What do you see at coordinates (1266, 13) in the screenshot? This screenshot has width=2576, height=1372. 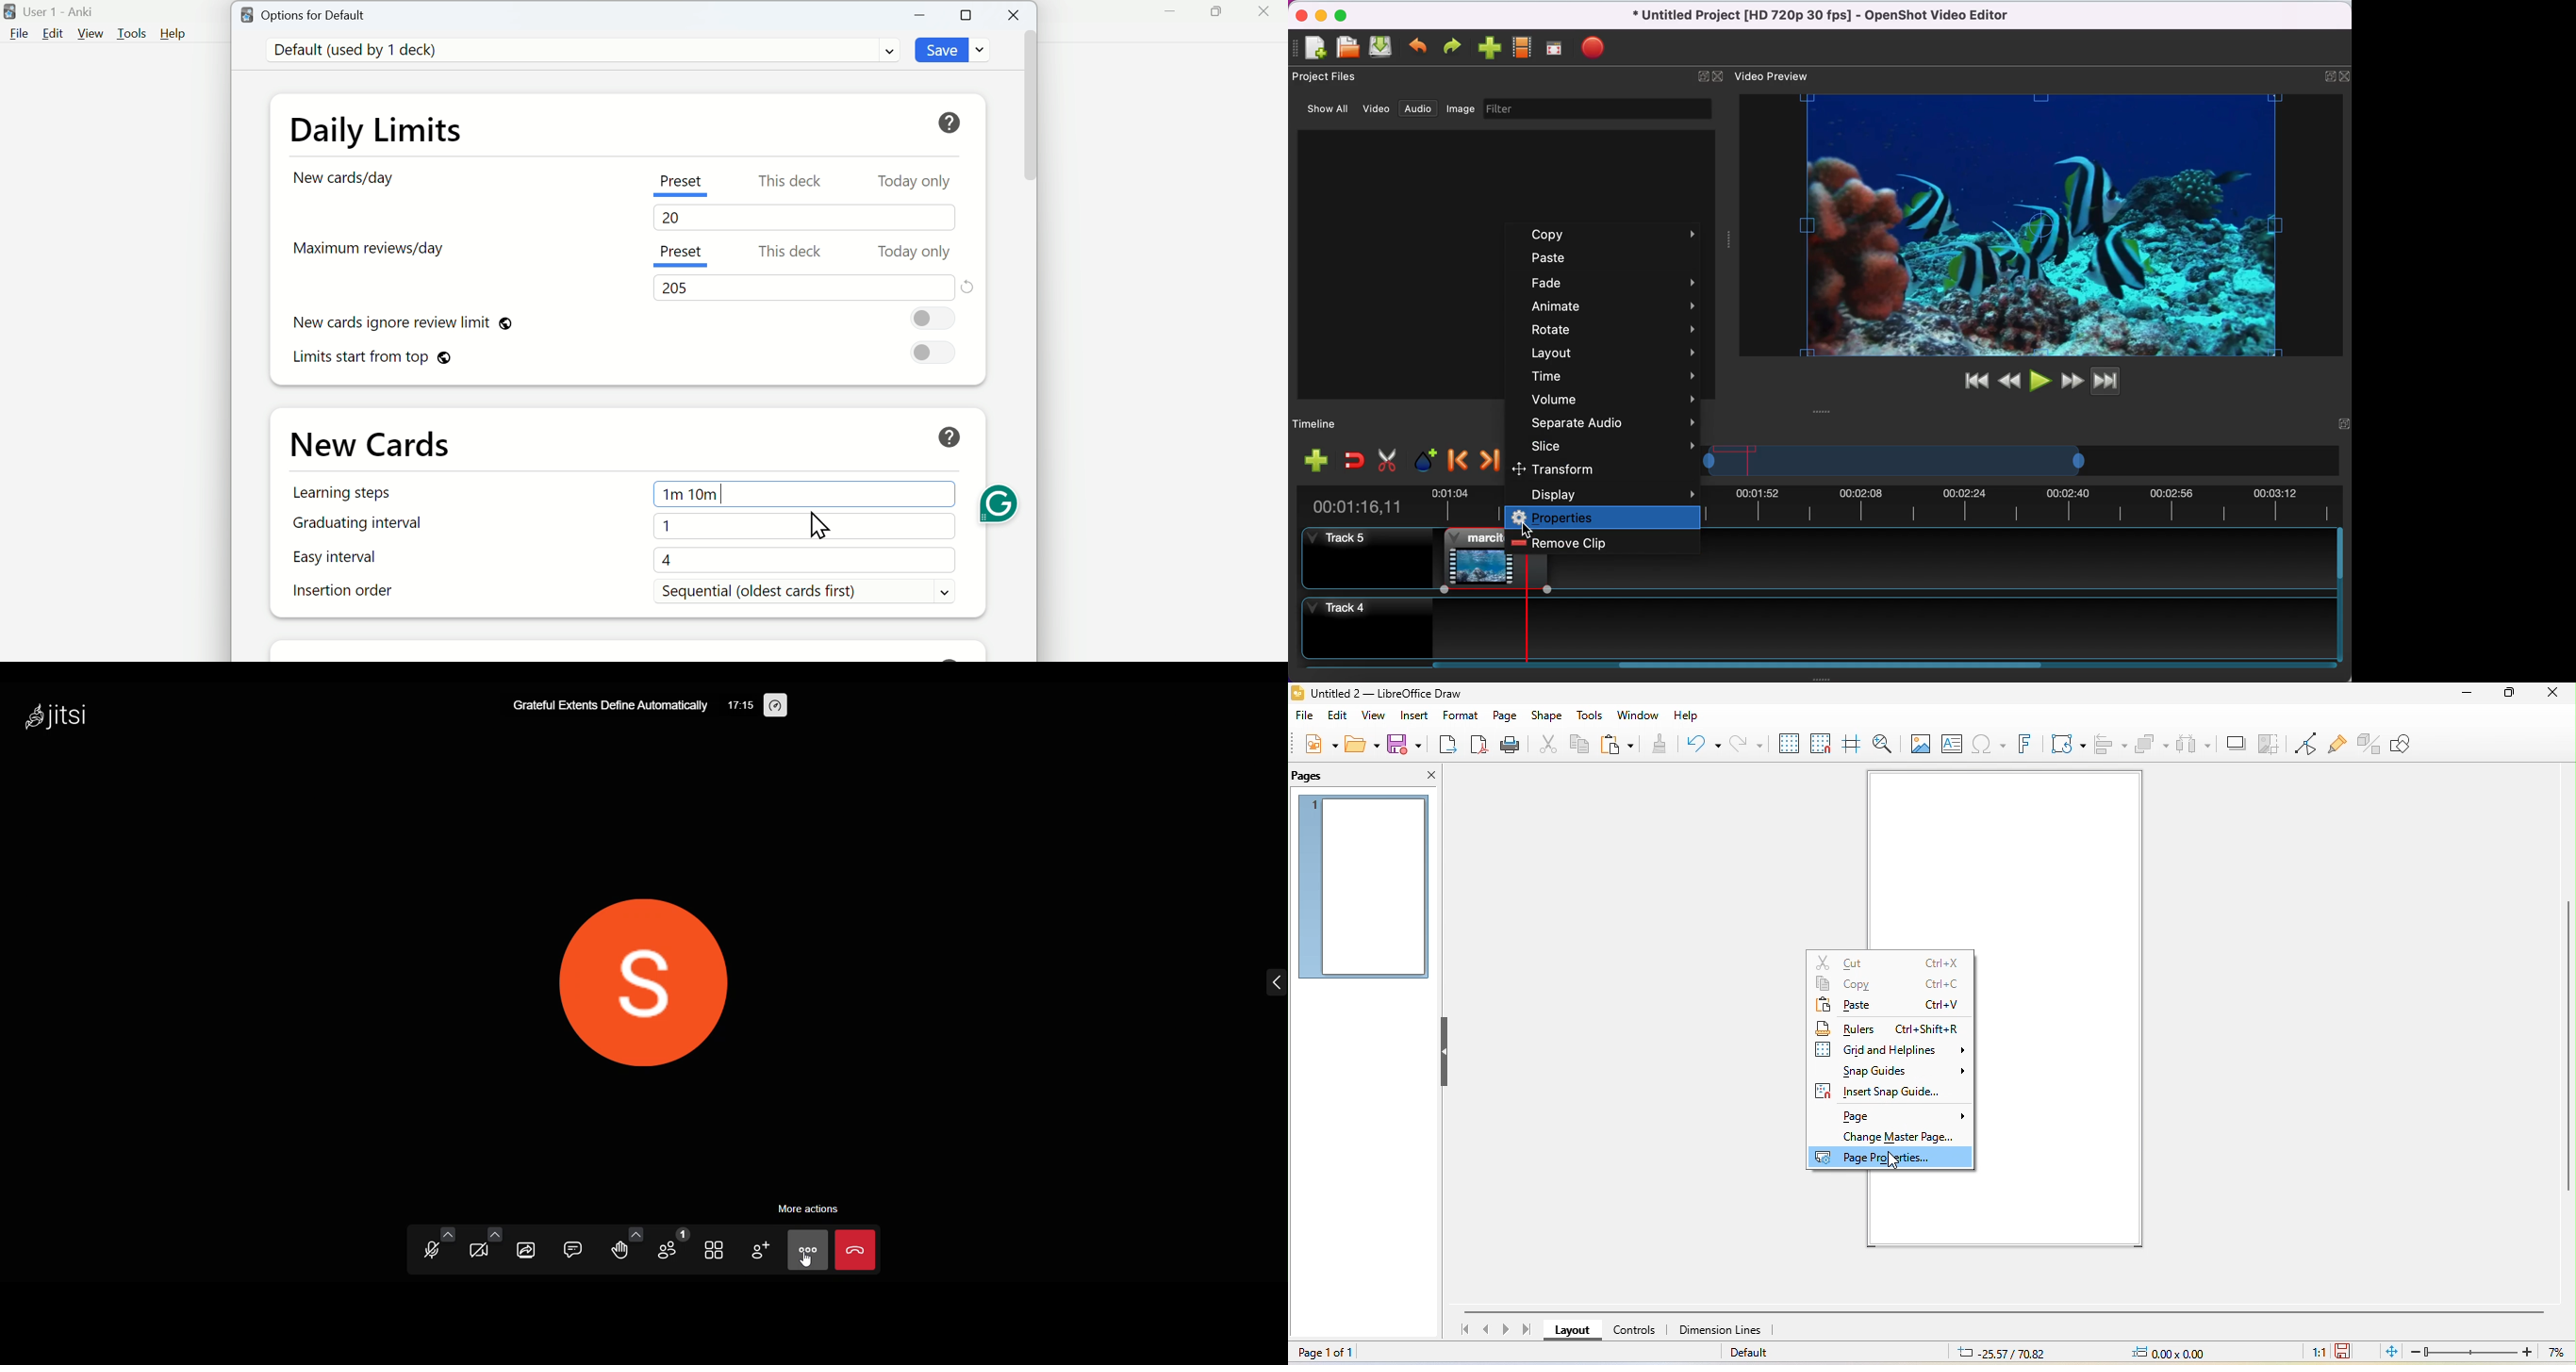 I see `Close` at bounding box center [1266, 13].